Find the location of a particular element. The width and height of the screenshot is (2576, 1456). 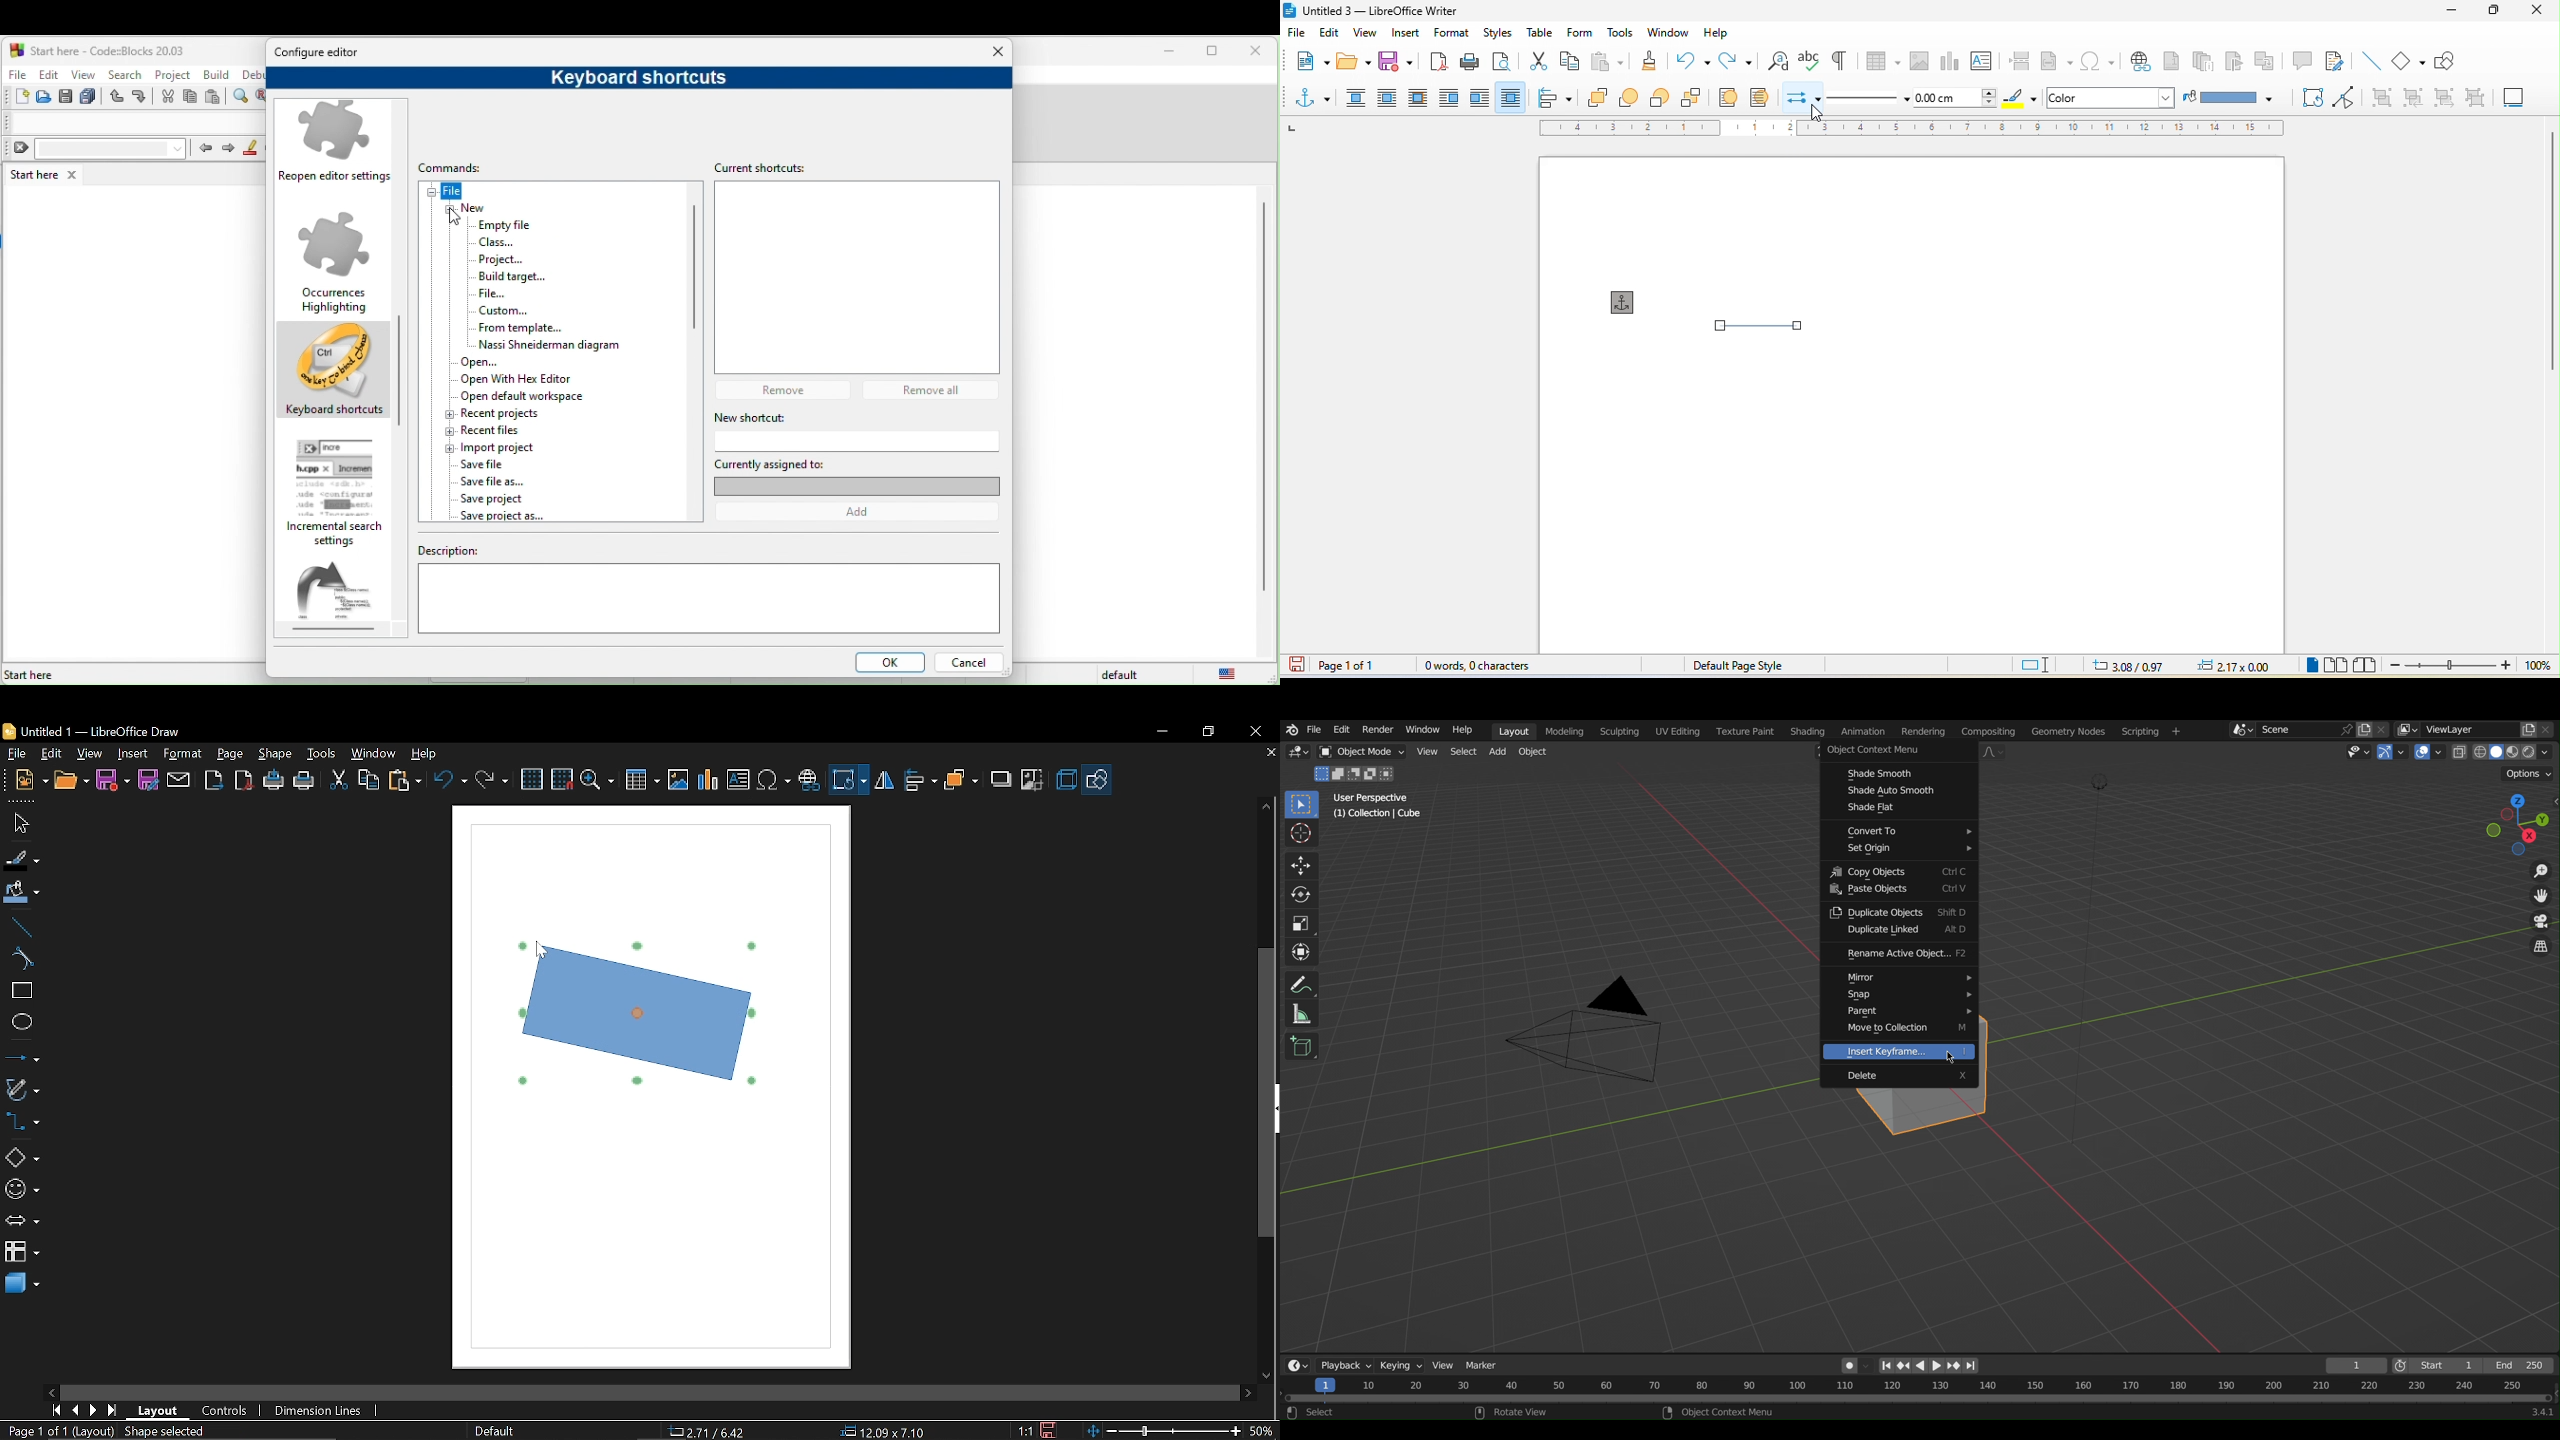

Close is located at coordinates (999, 52).